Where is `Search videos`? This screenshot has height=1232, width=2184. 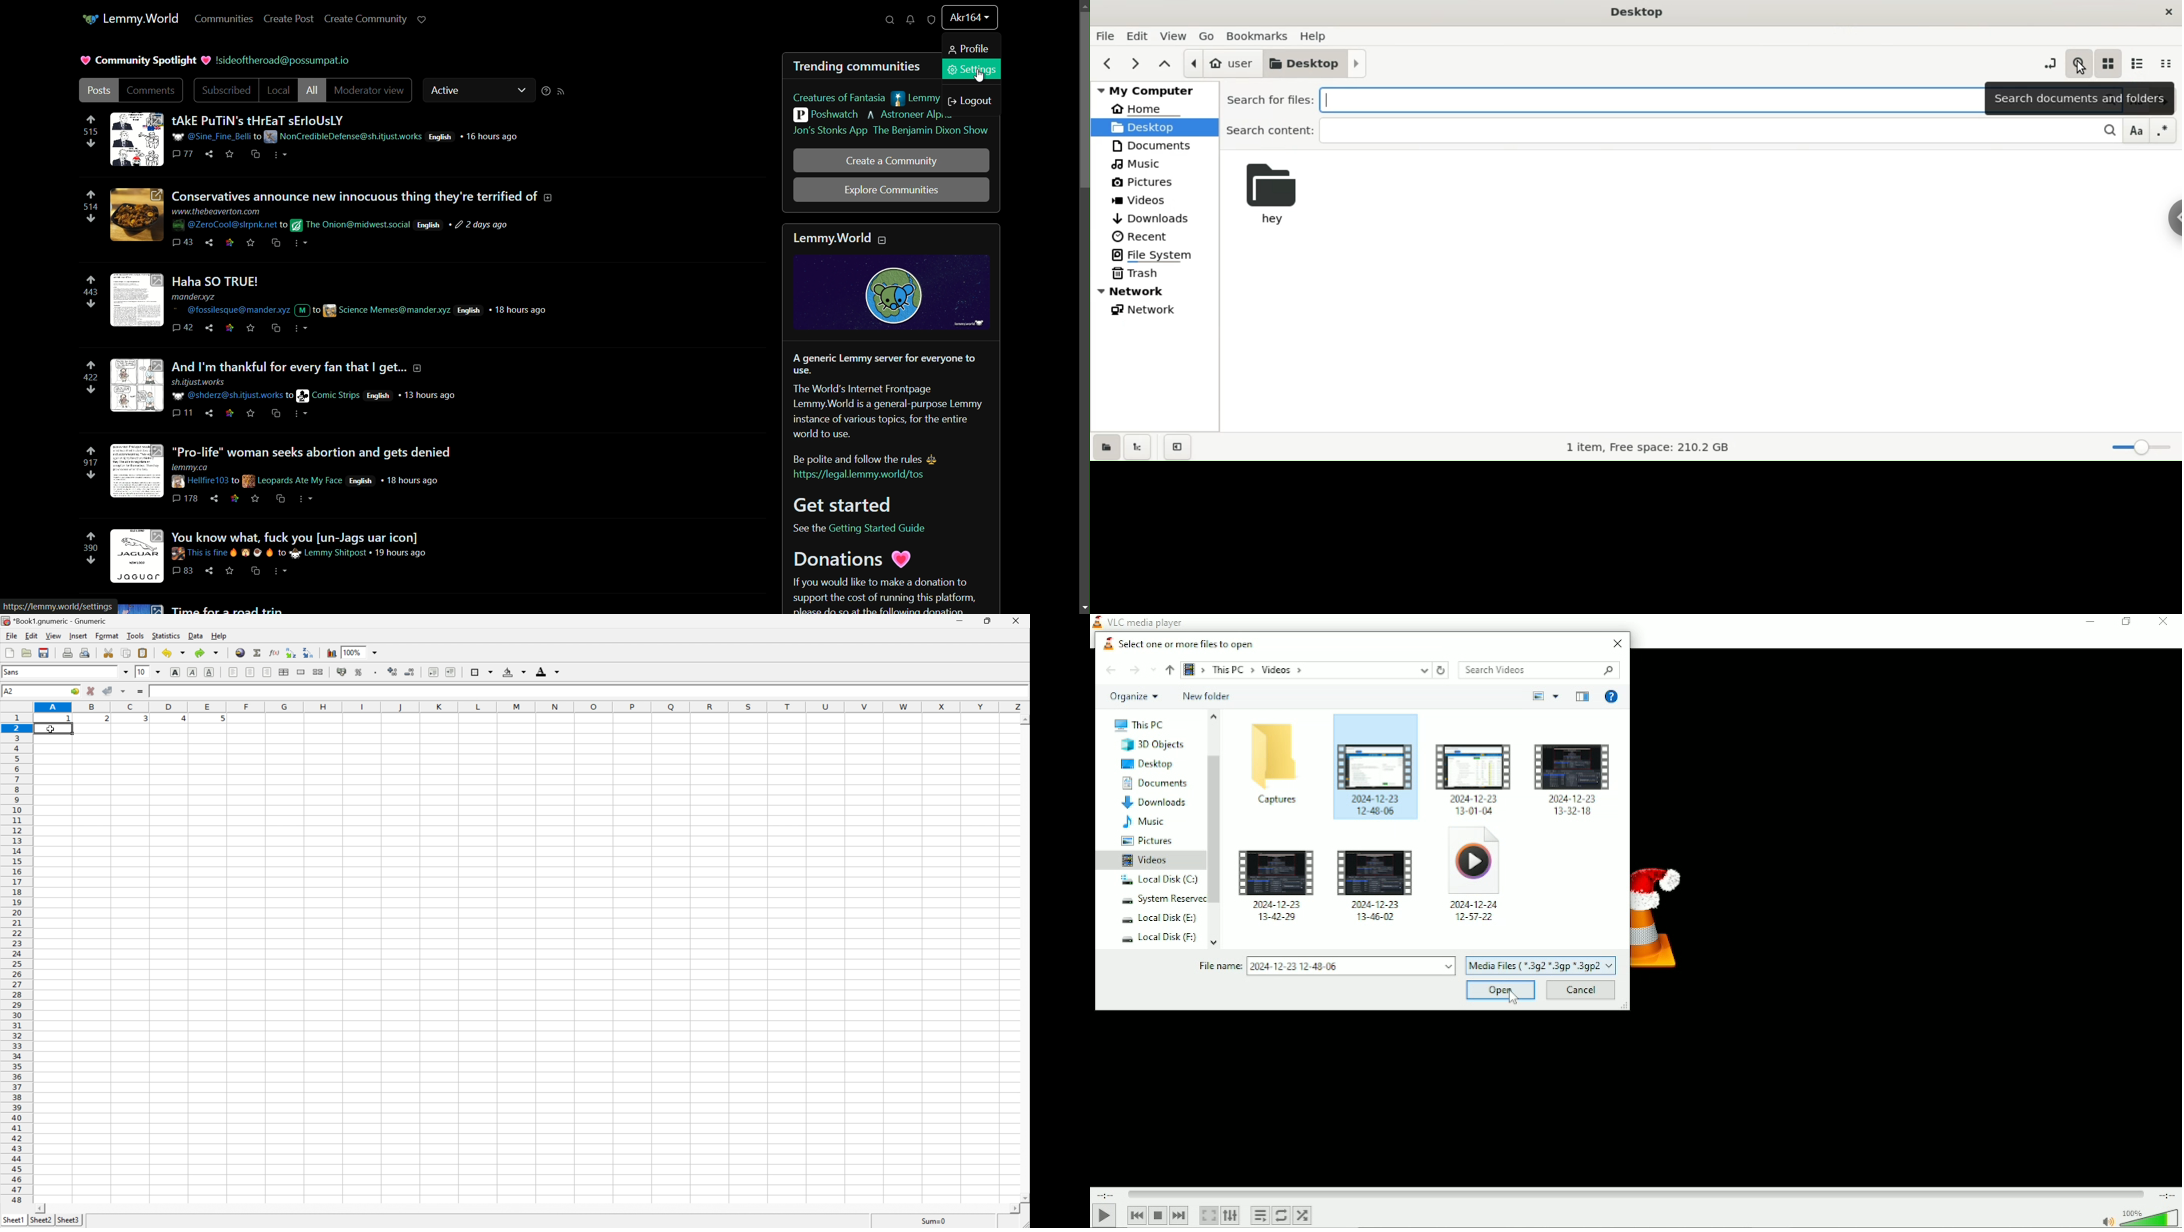
Search videos is located at coordinates (1542, 670).